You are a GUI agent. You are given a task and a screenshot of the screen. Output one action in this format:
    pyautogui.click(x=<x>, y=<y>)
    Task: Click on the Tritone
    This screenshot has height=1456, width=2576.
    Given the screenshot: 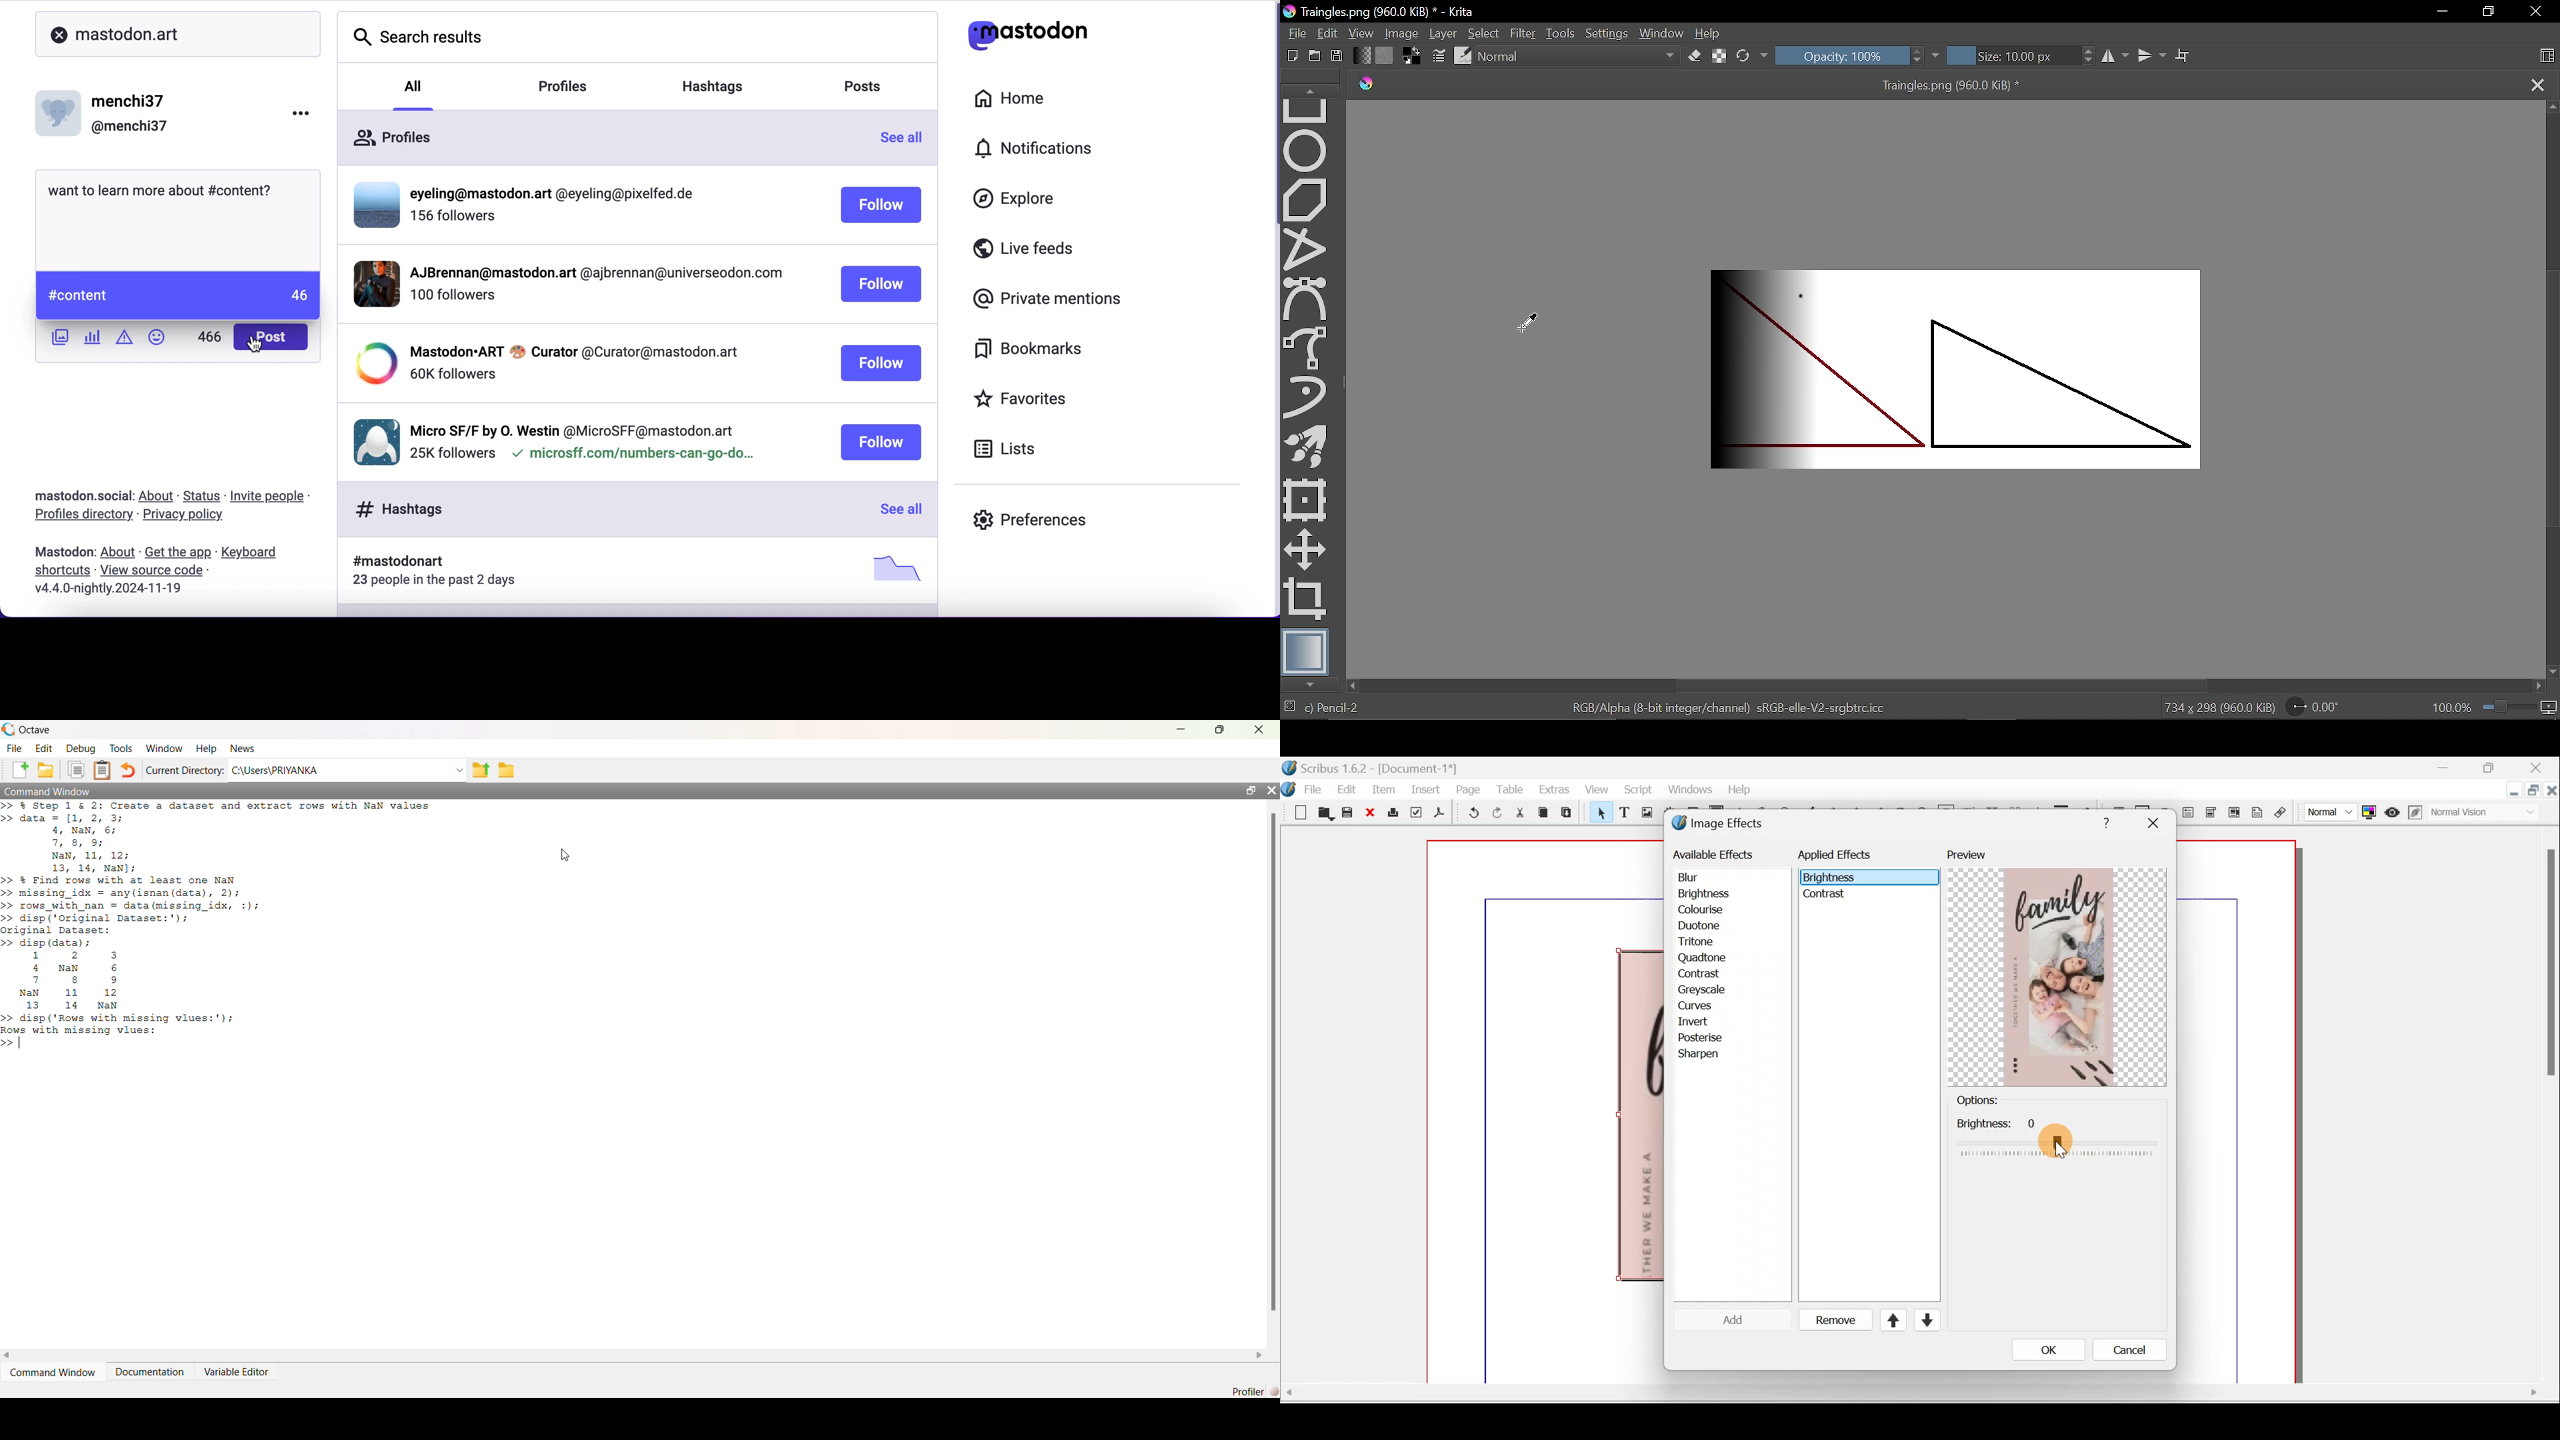 What is the action you would take?
    pyautogui.click(x=1702, y=943)
    